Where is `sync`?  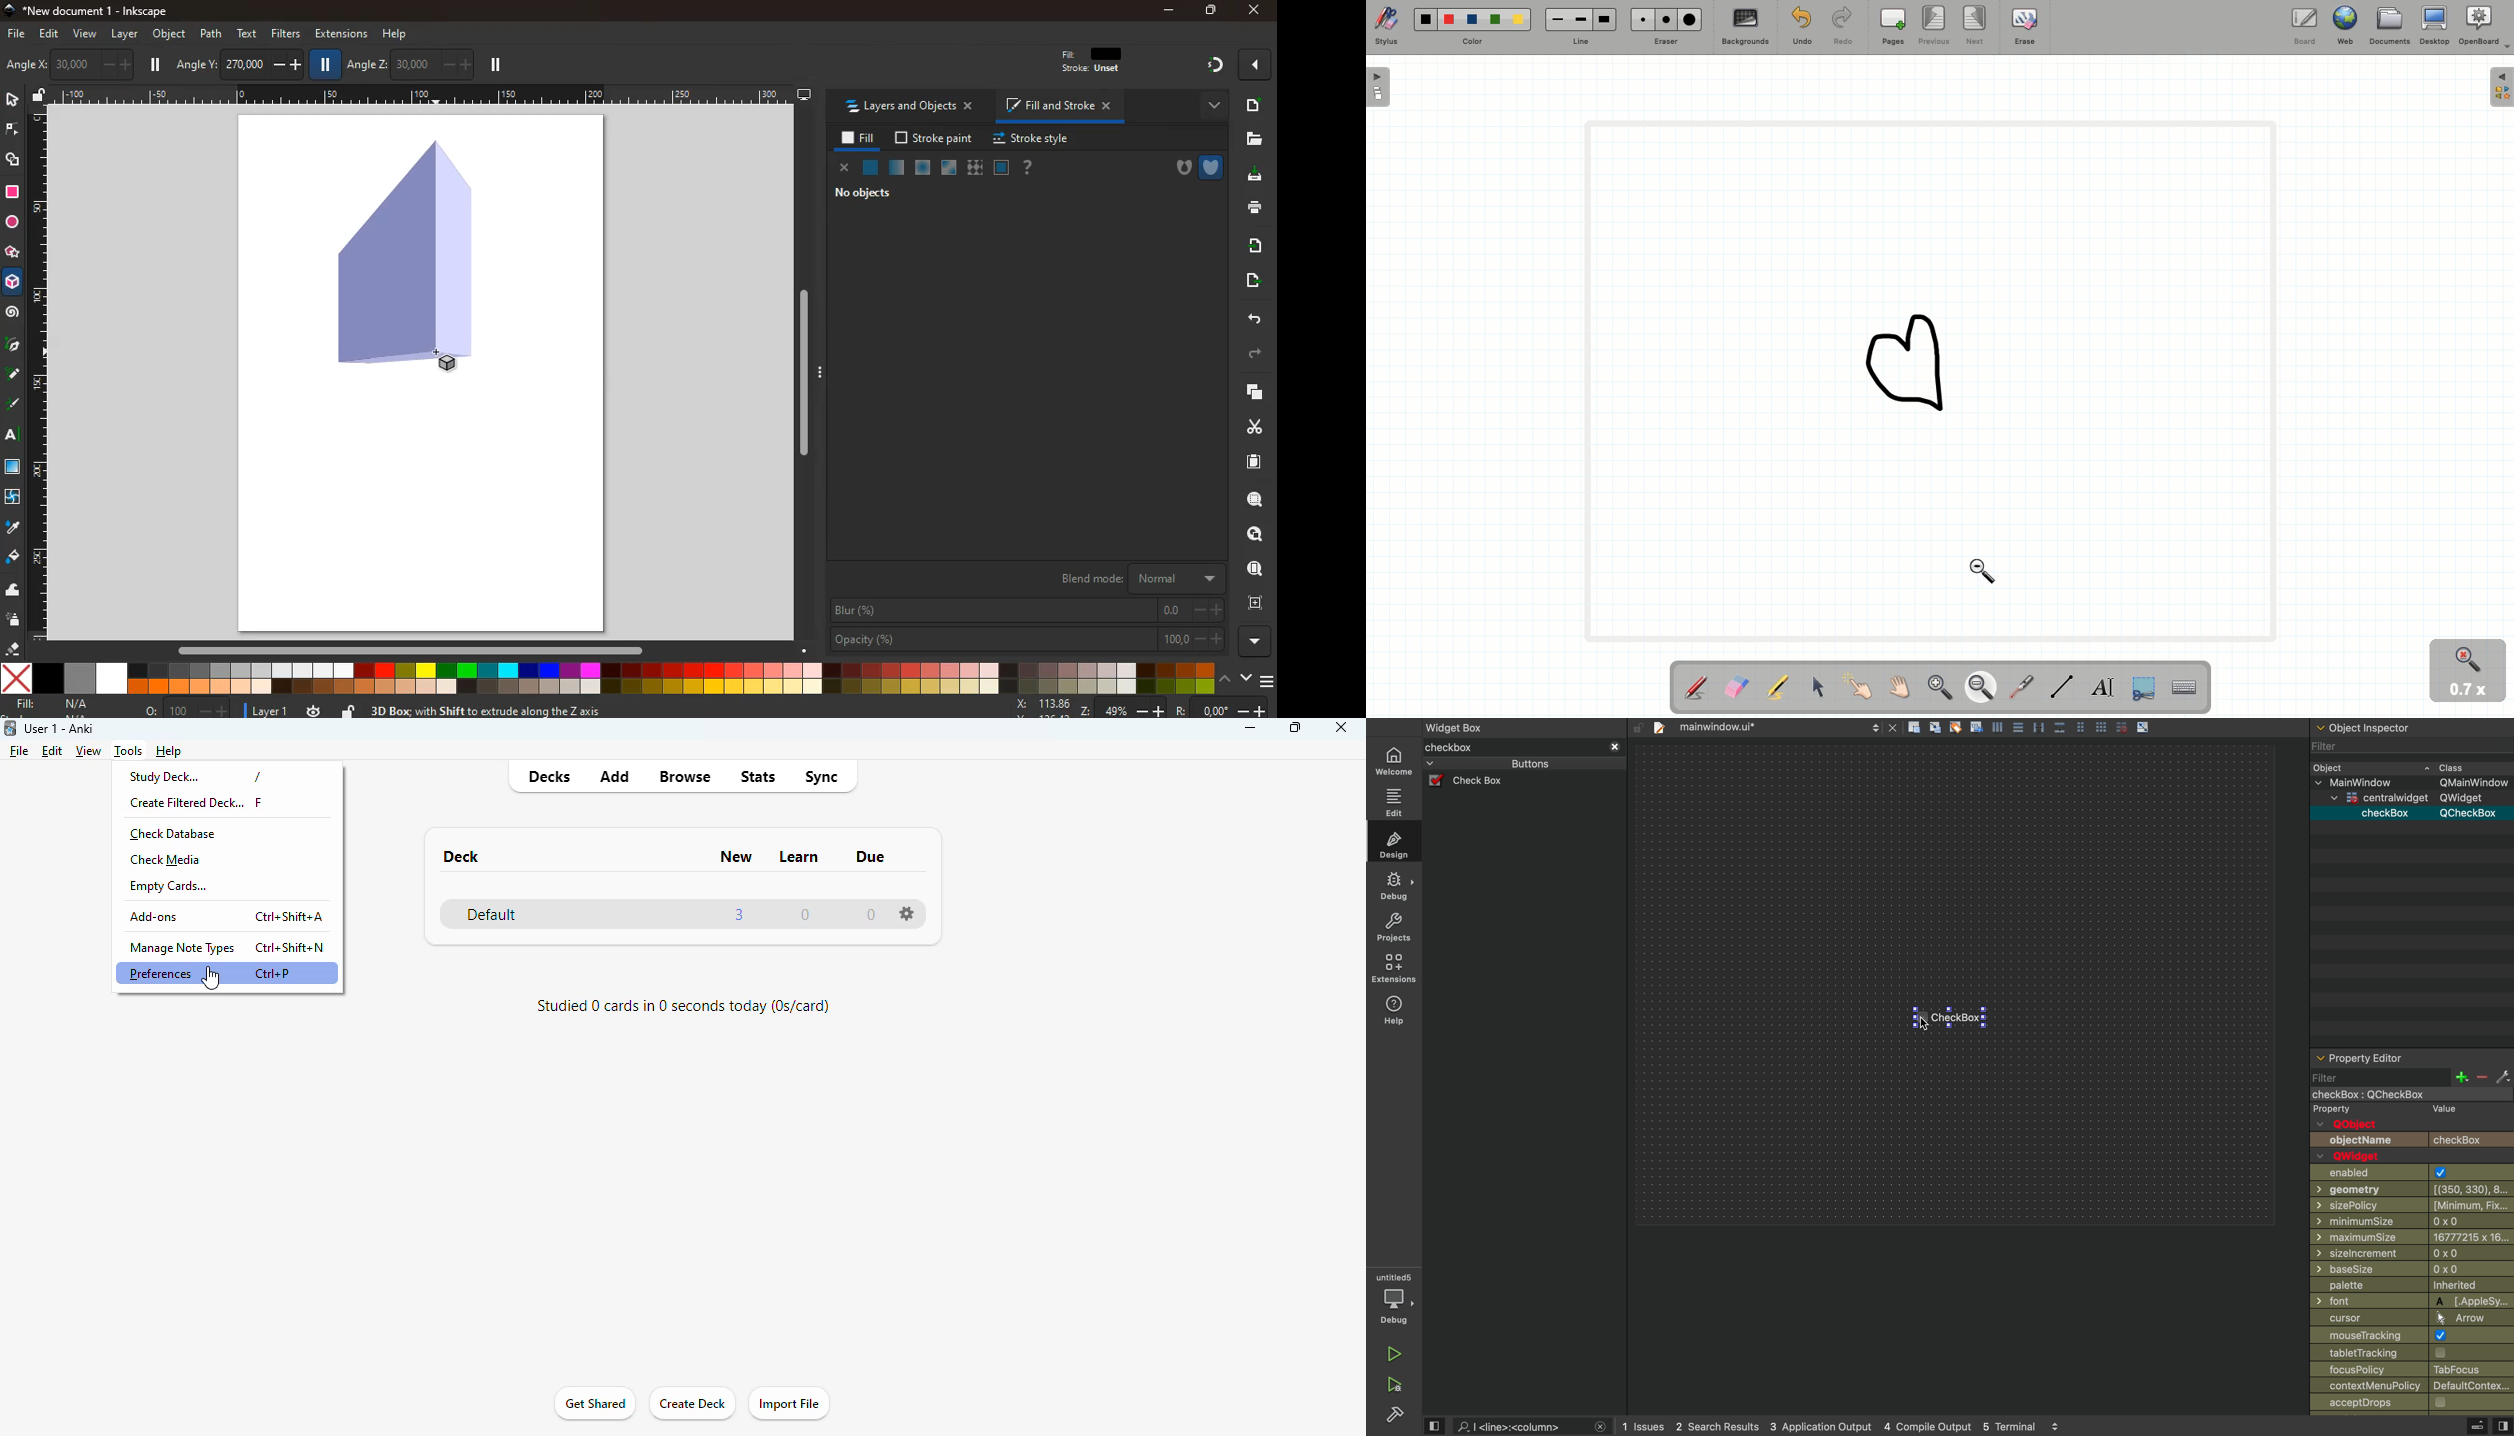
sync is located at coordinates (820, 778).